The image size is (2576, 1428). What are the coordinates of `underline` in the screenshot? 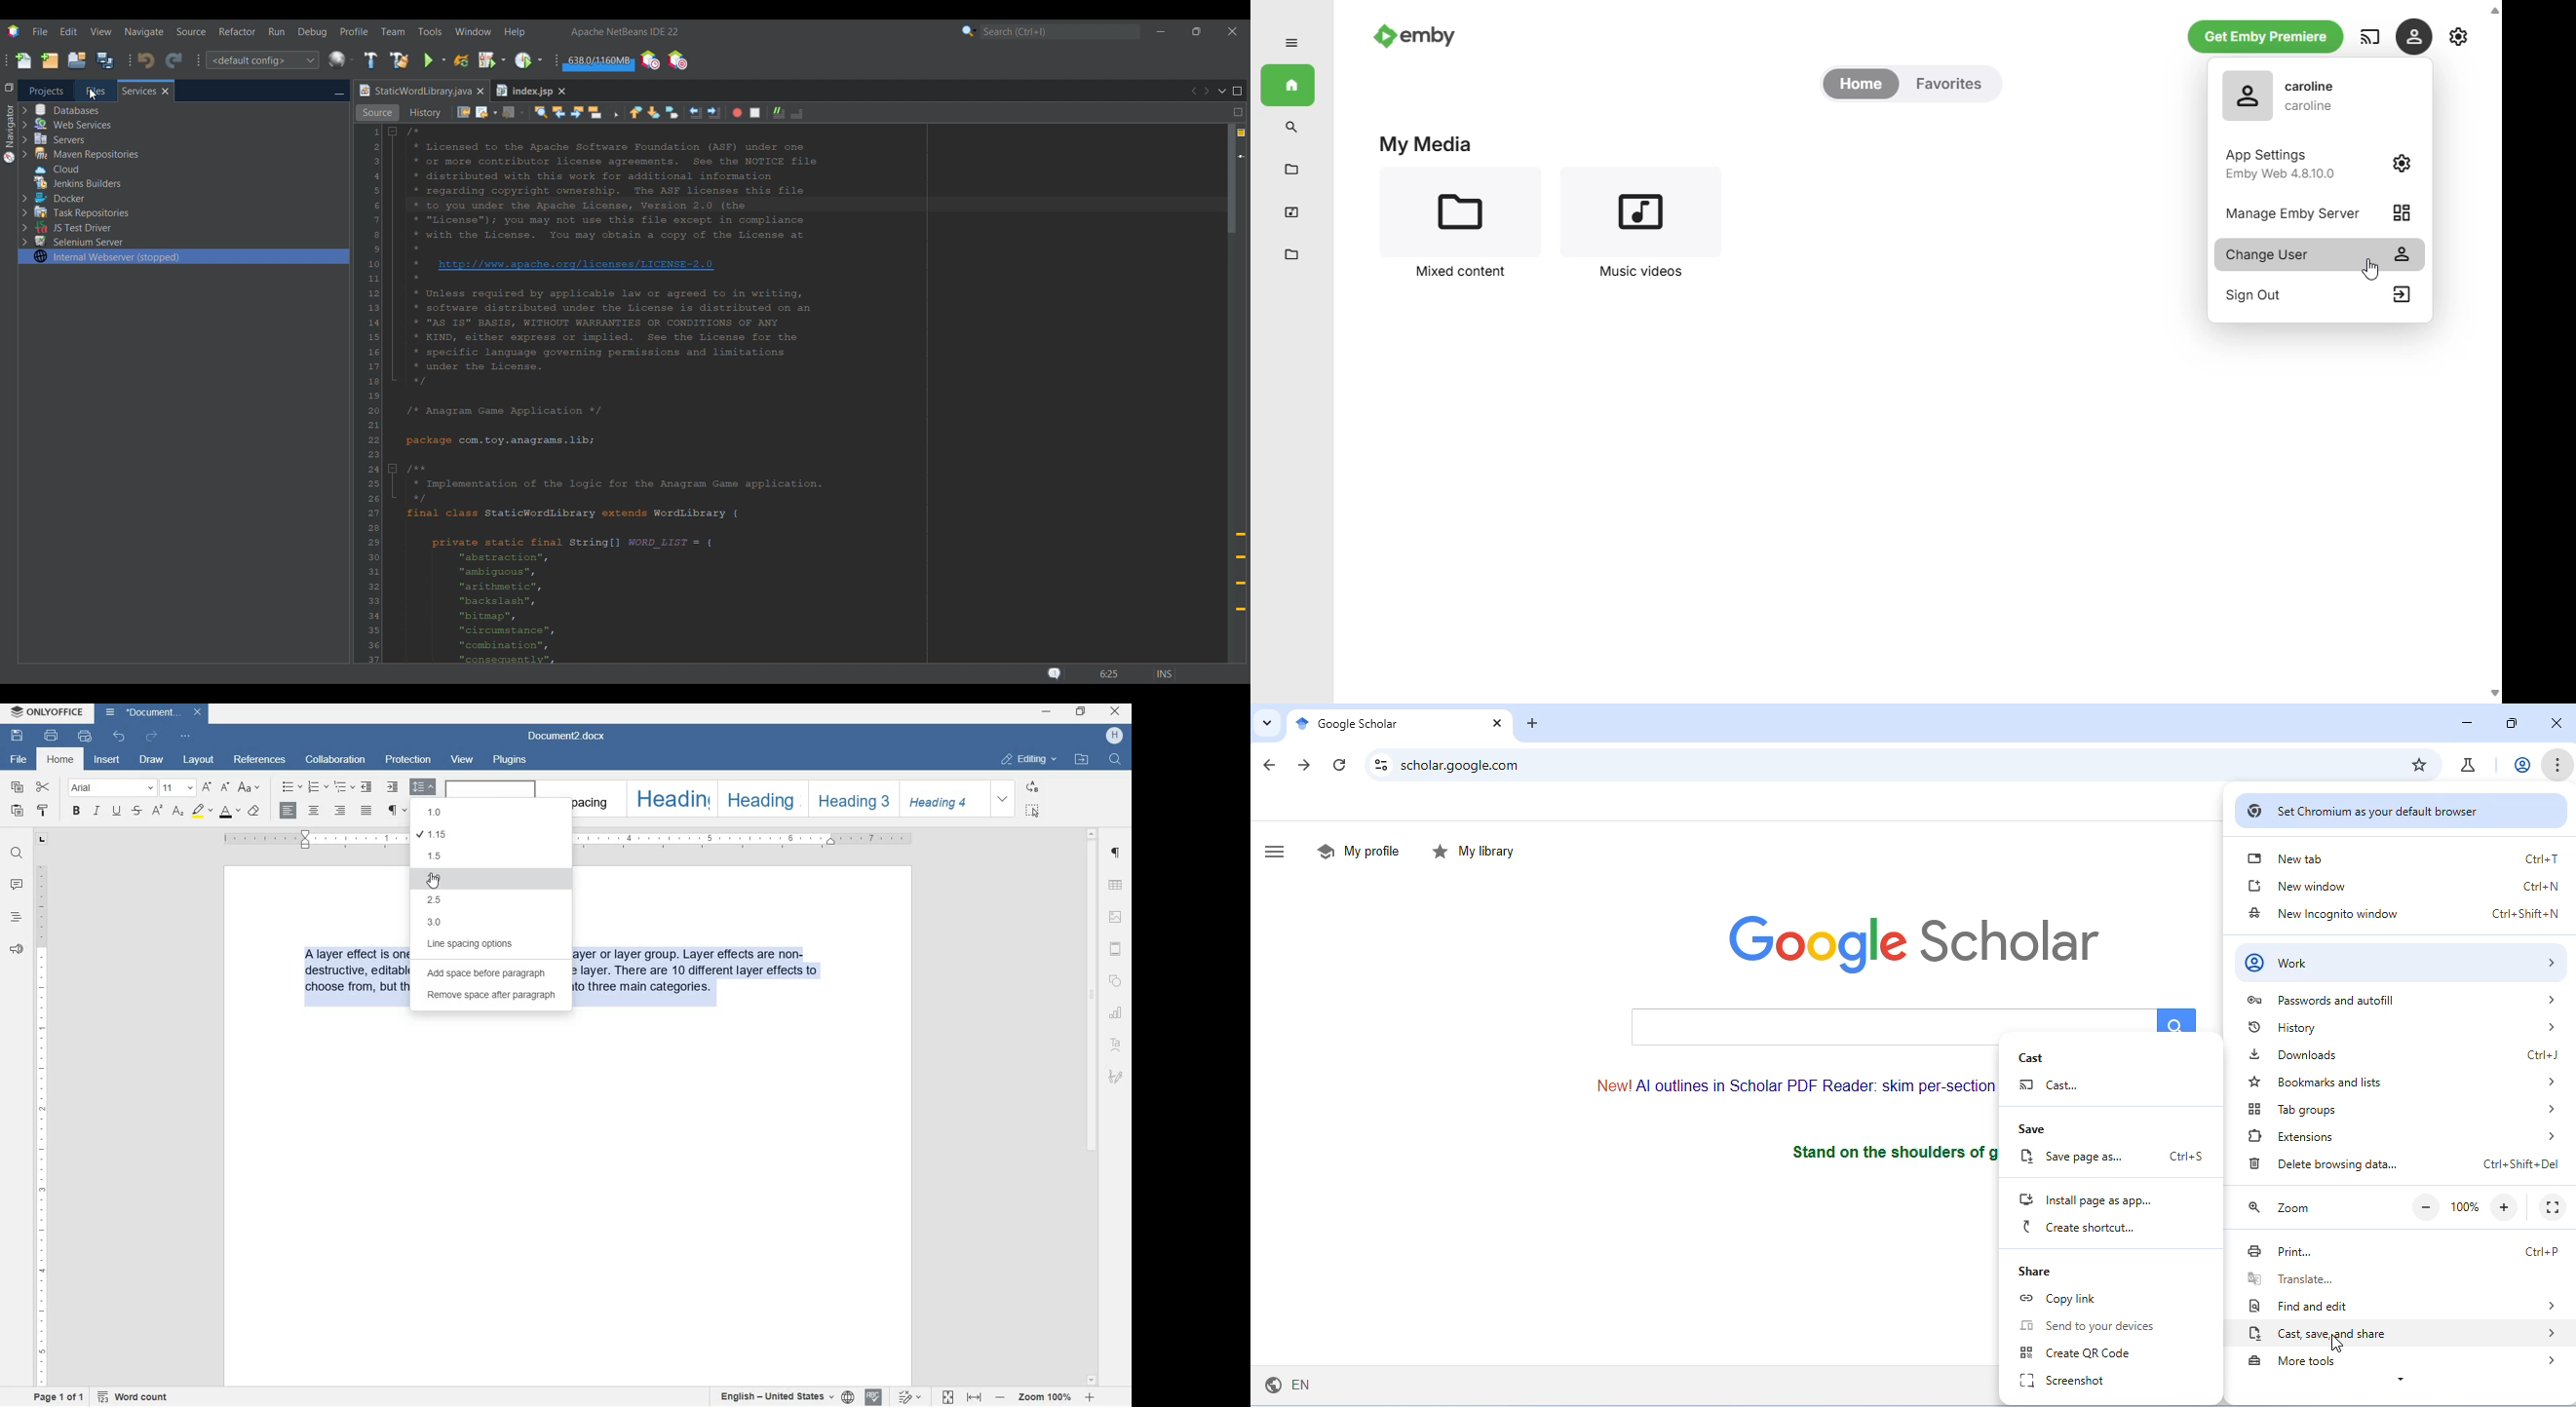 It's located at (118, 811).